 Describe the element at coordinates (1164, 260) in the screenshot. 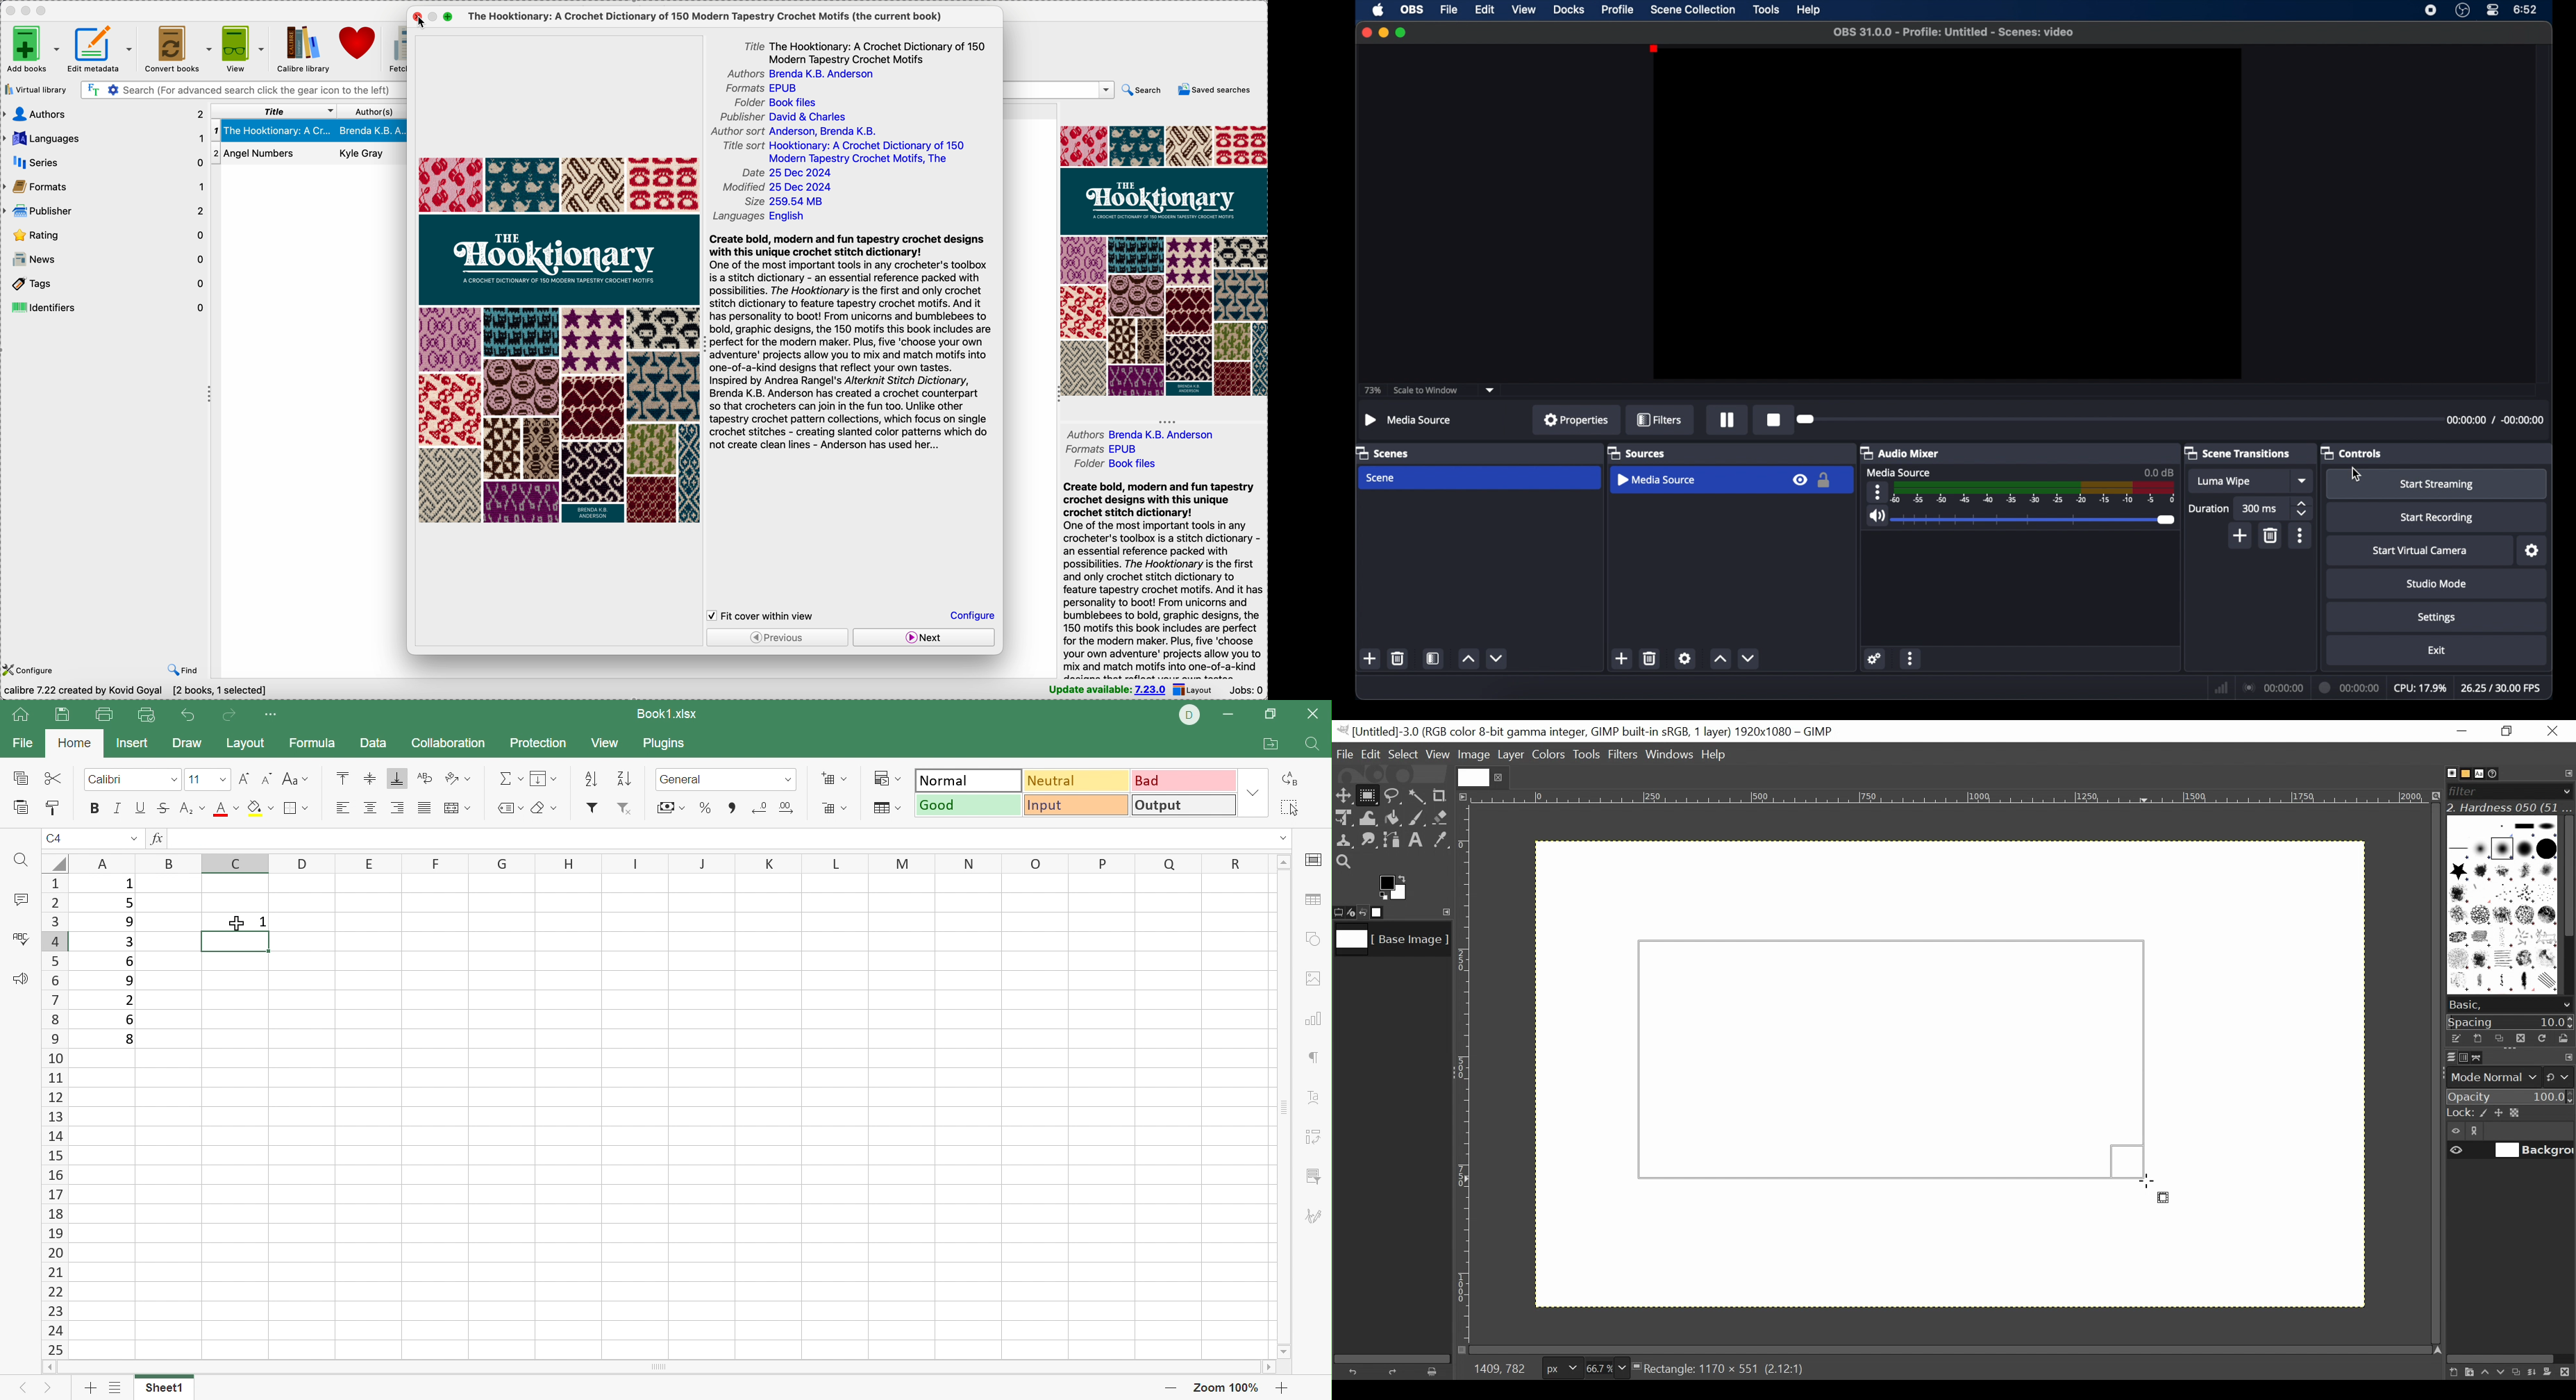

I see `book cover preview` at that location.